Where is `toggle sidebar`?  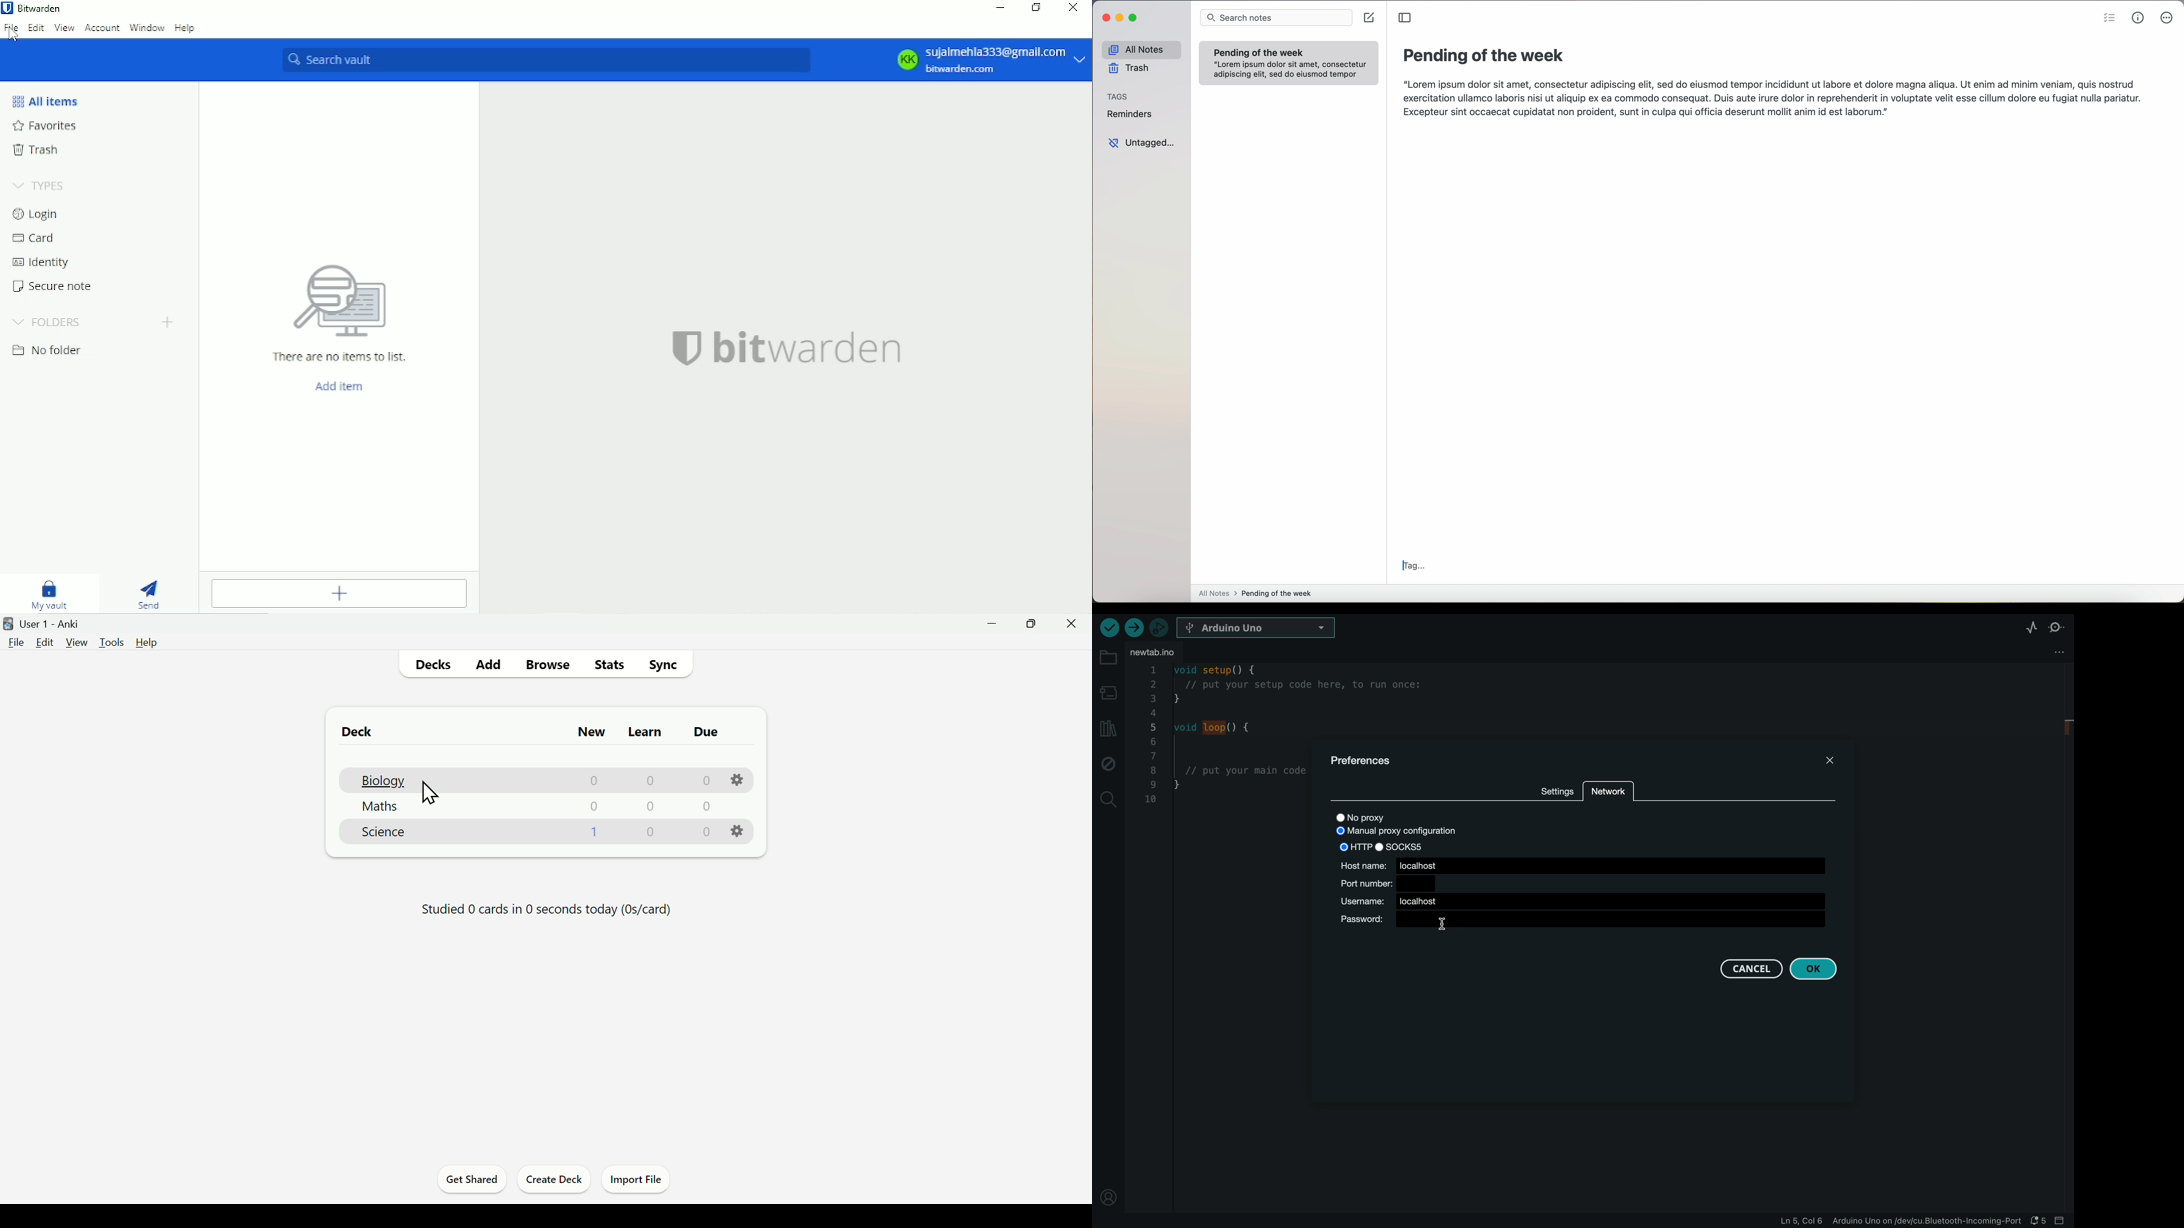
toggle sidebar is located at coordinates (1407, 18).